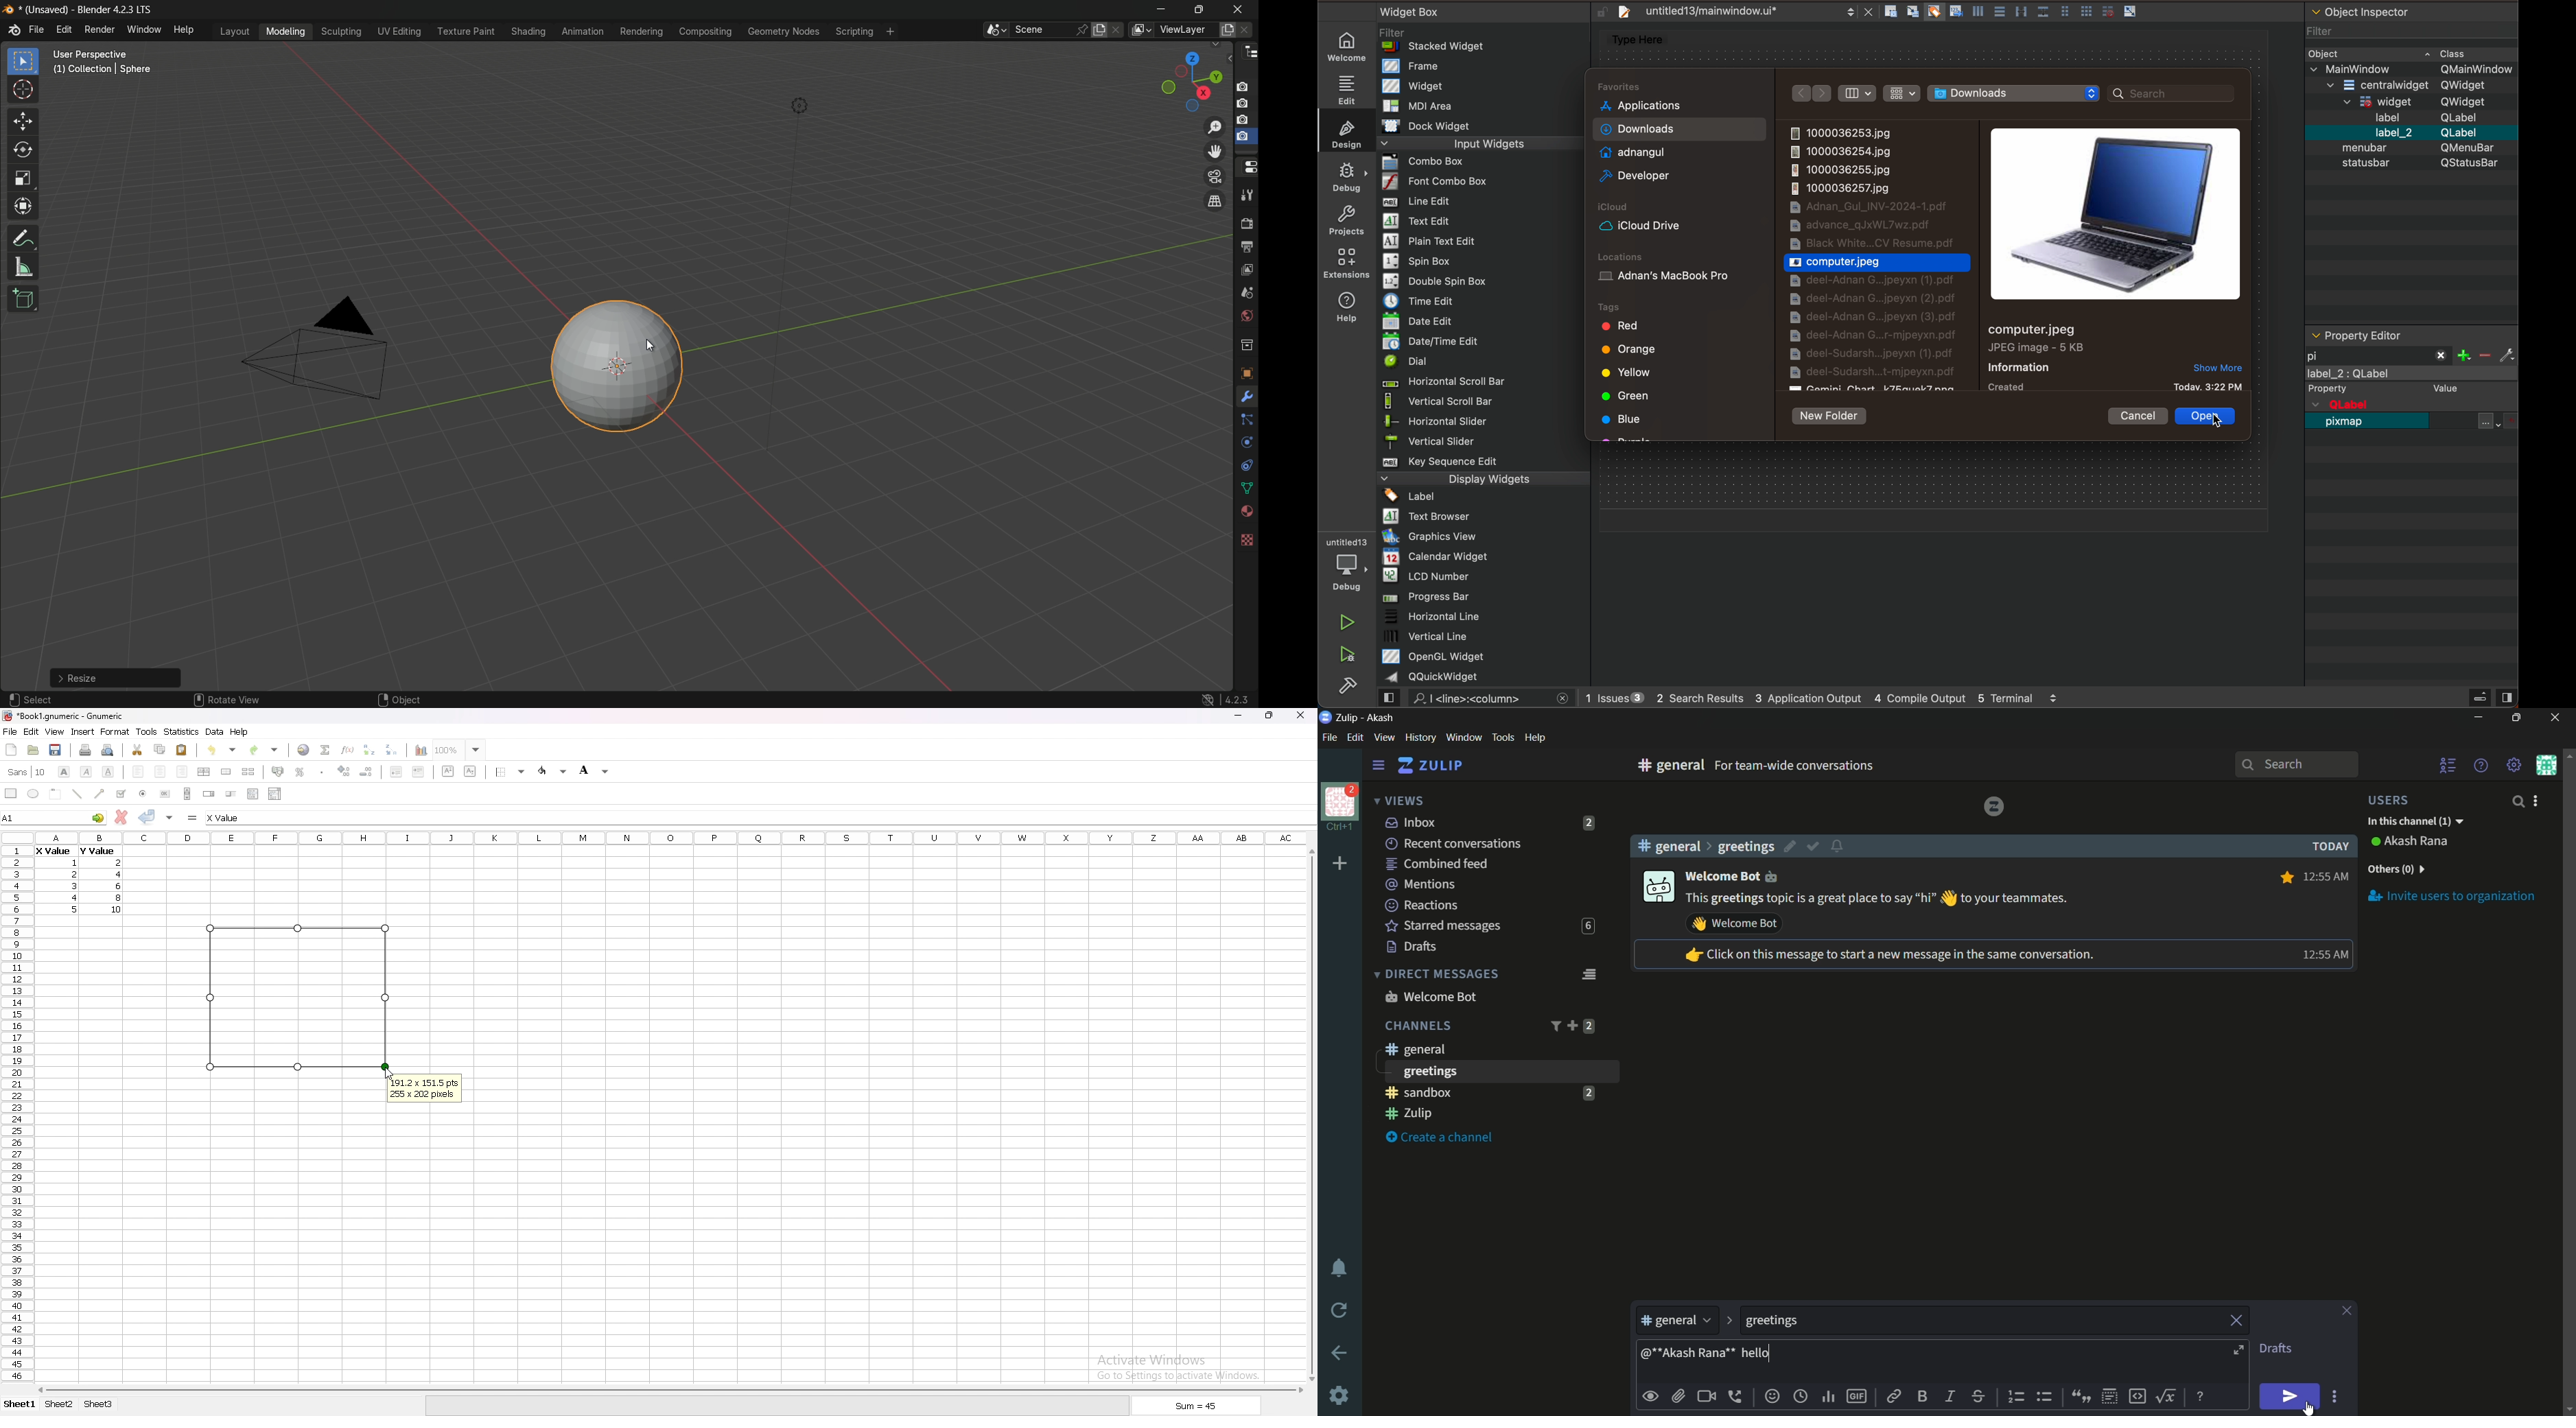 The image size is (2576, 1428). Describe the element at coordinates (1246, 398) in the screenshot. I see `modifier` at that location.